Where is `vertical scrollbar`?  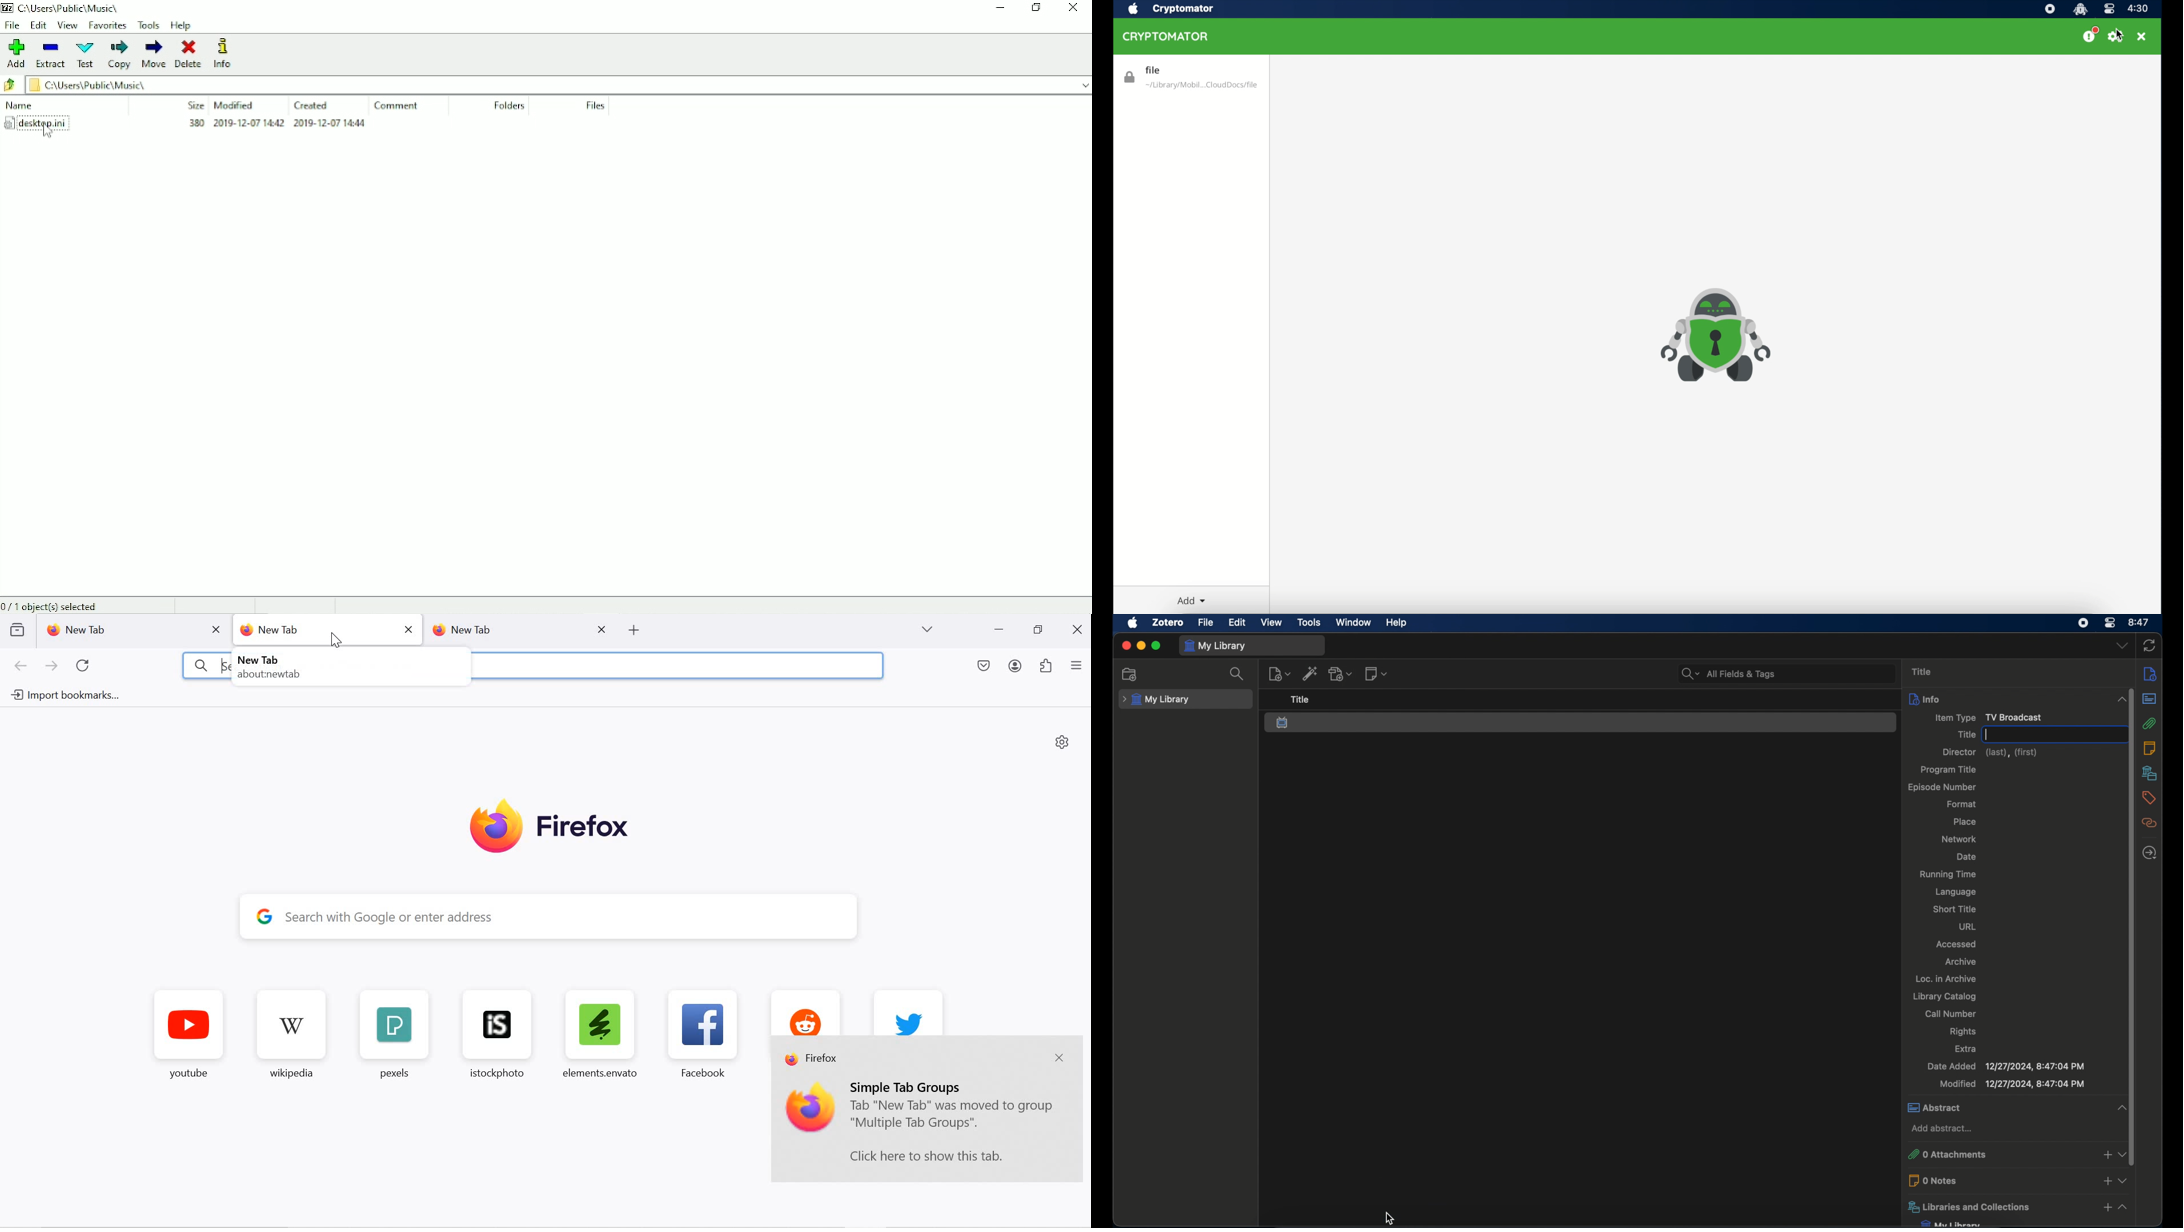
vertical scrollbar is located at coordinates (2131, 969).